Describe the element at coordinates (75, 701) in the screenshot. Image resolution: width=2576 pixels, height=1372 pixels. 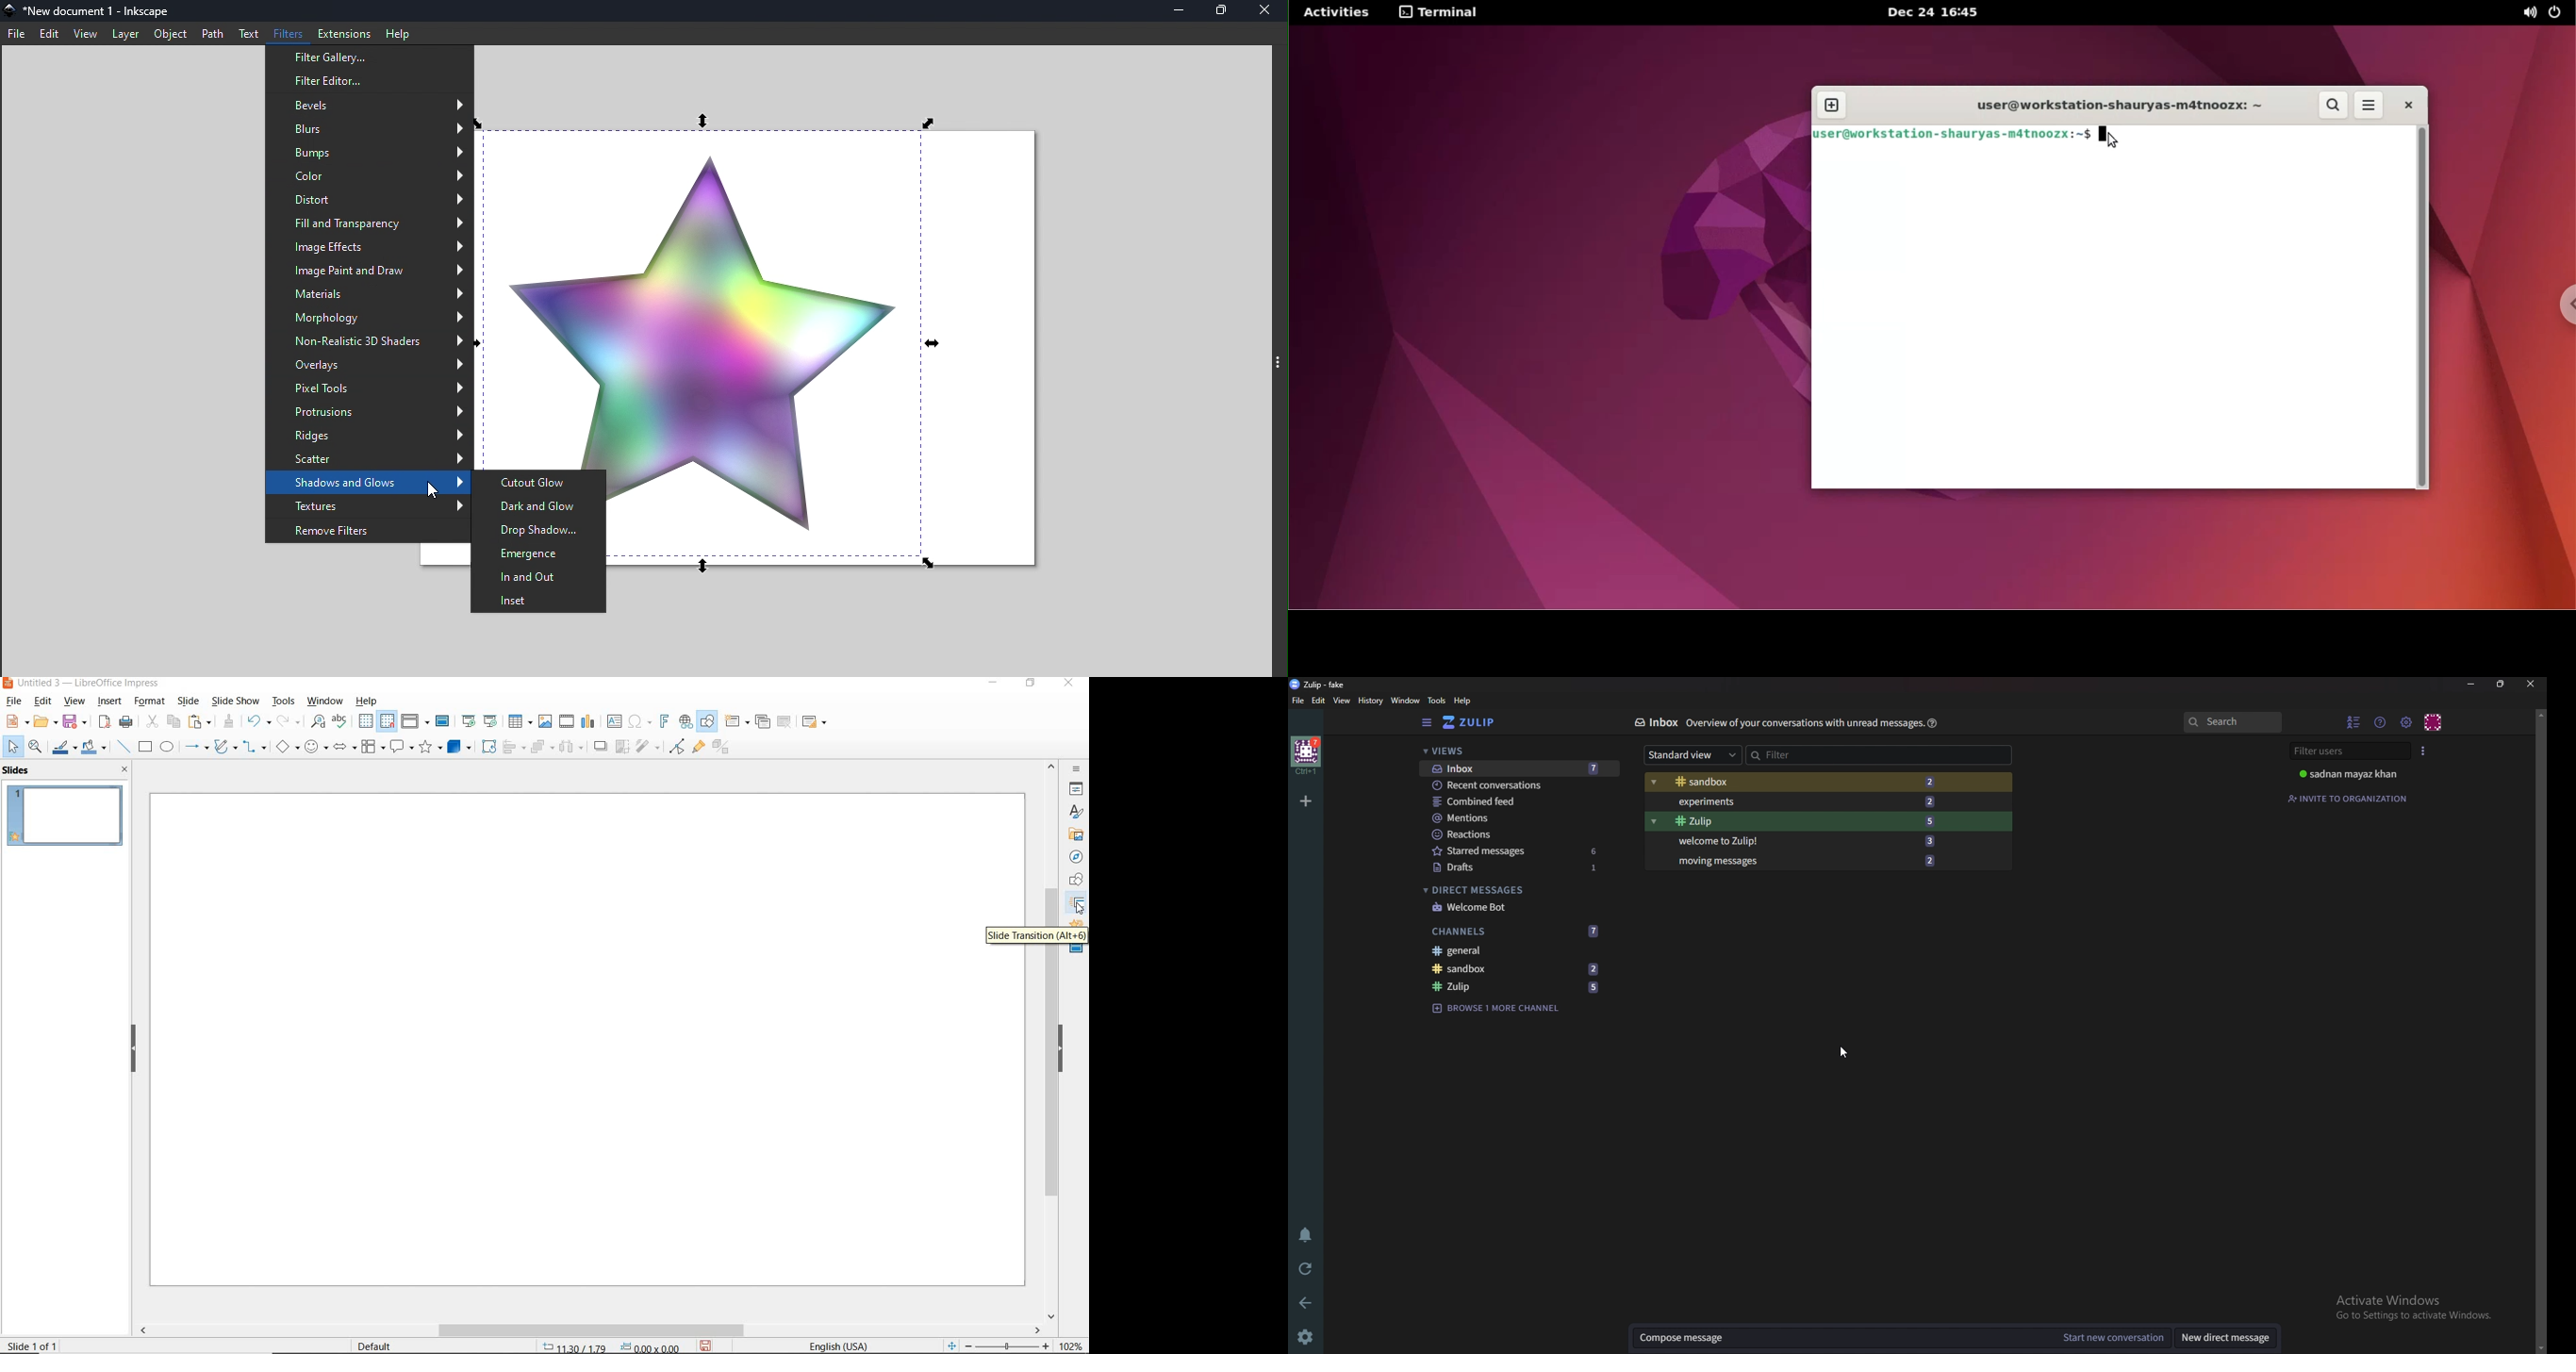
I see `VIEW` at that location.